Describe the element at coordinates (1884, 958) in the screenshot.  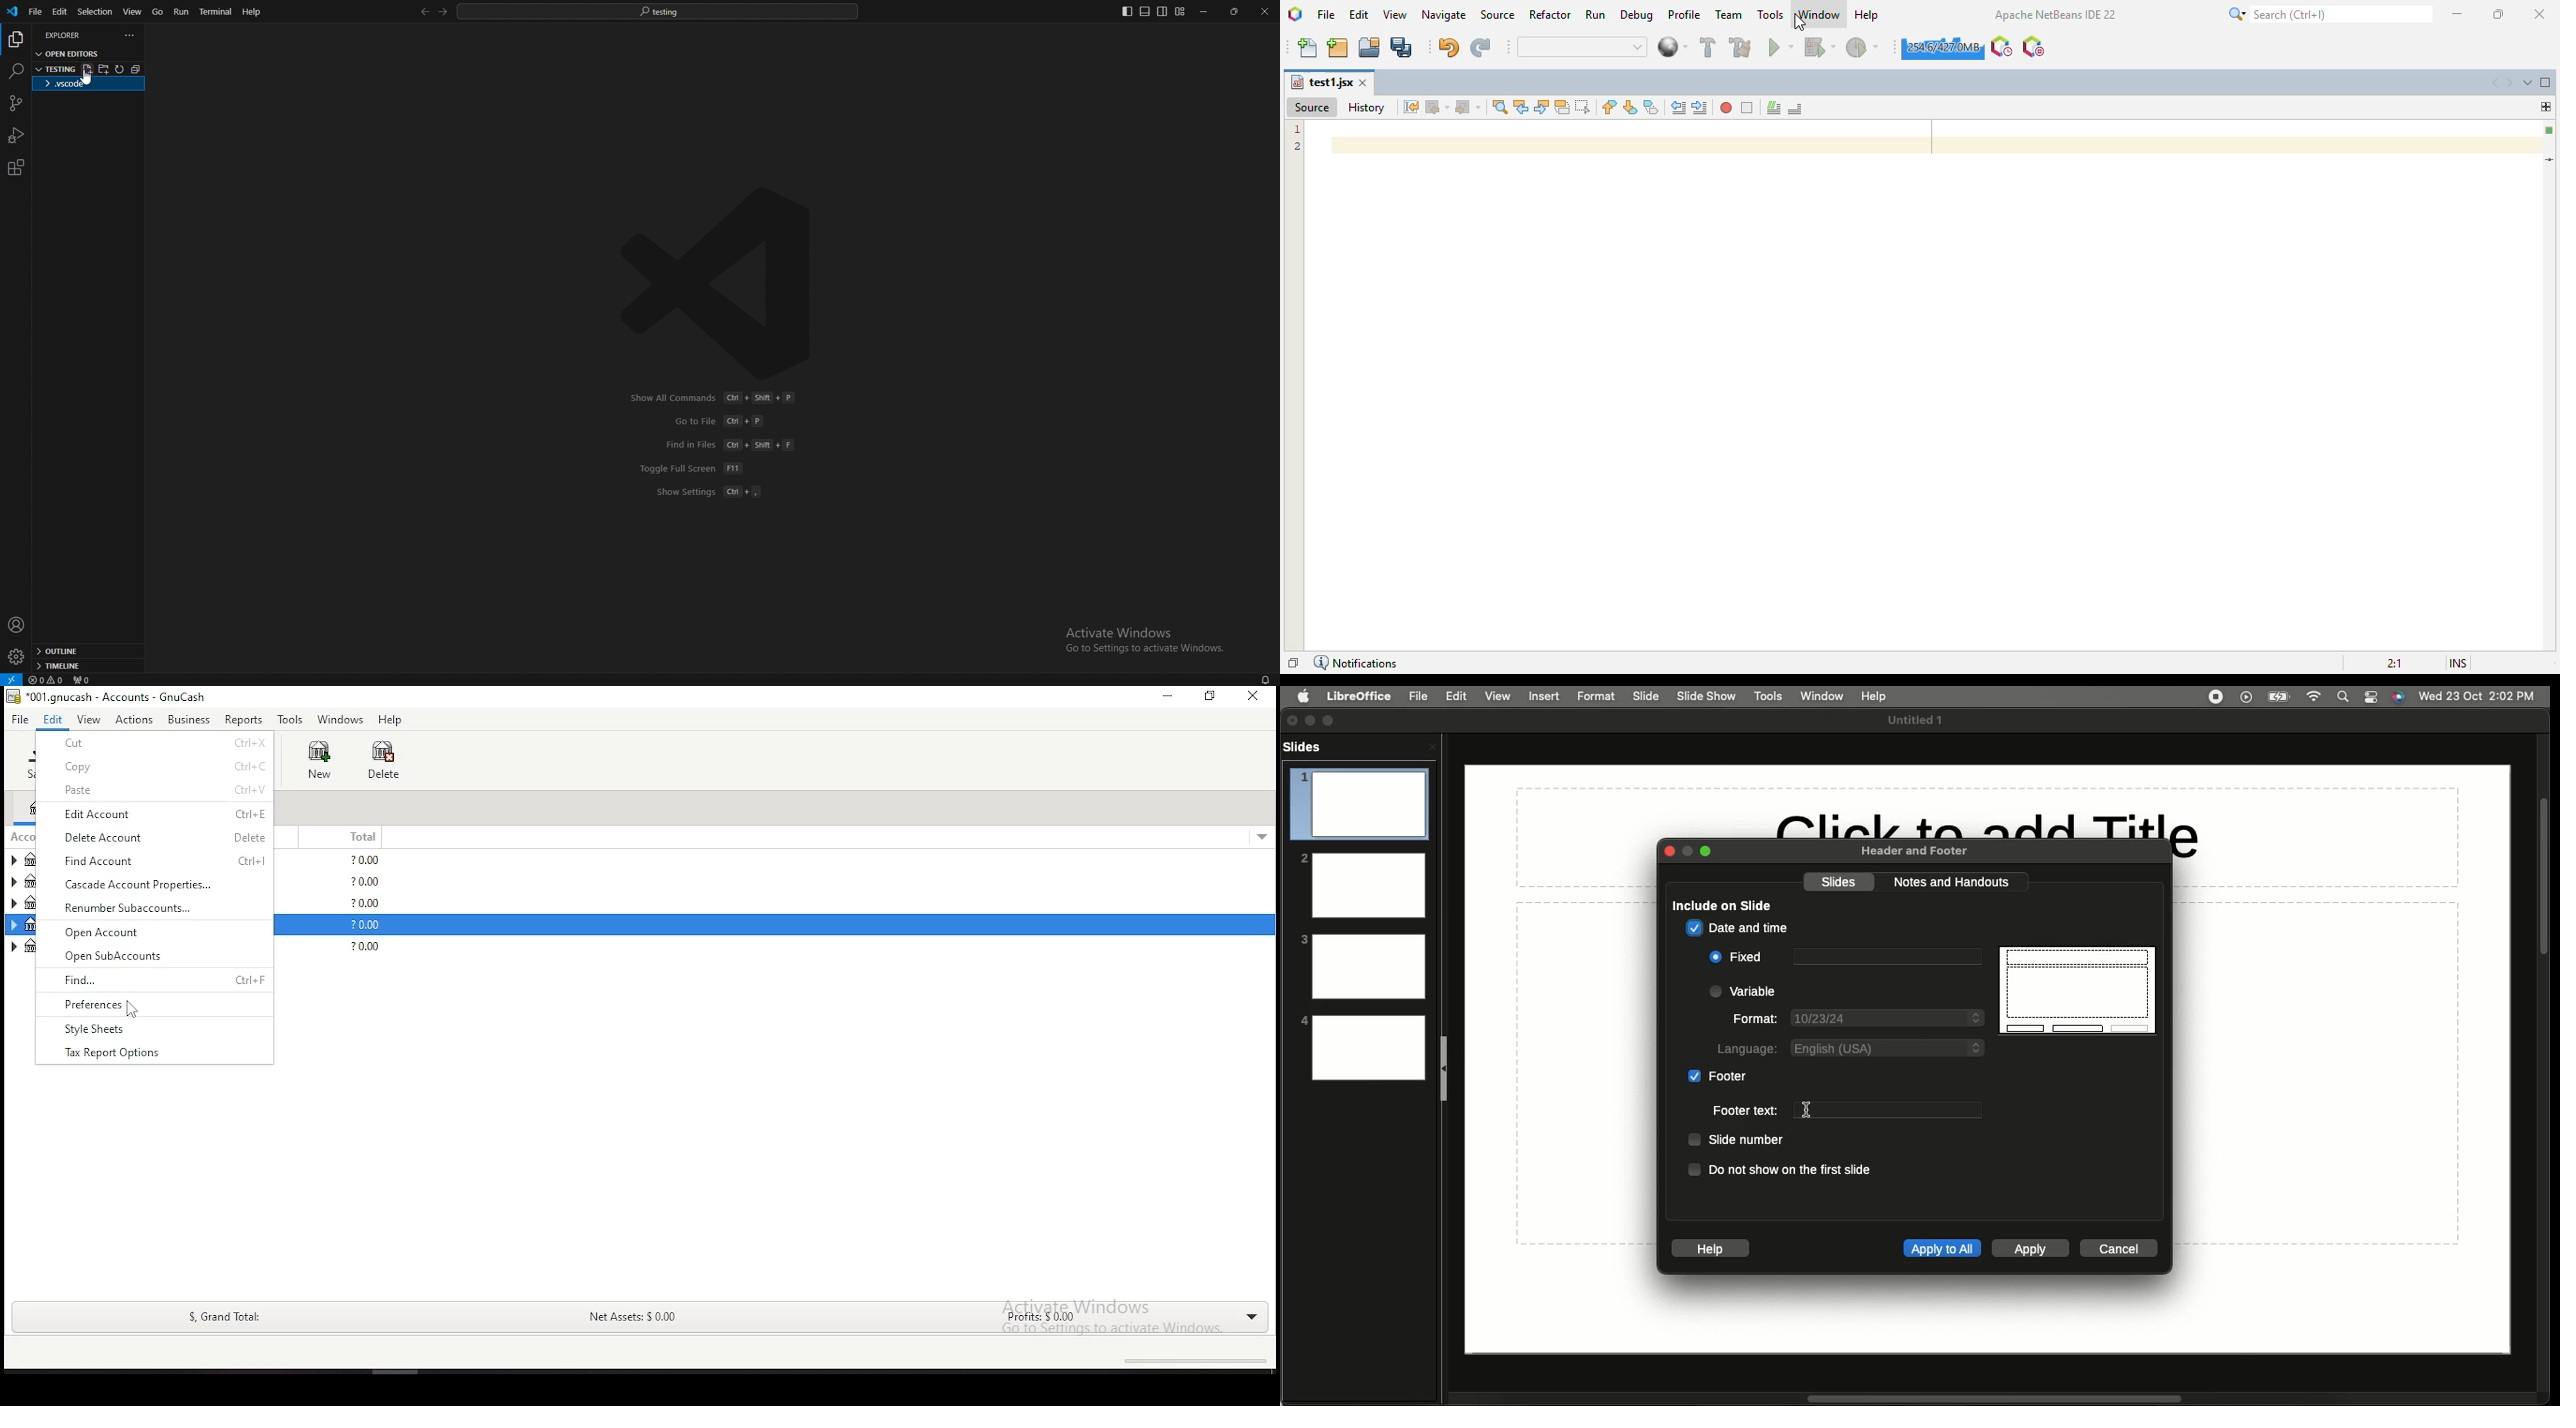
I see `Text box` at that location.